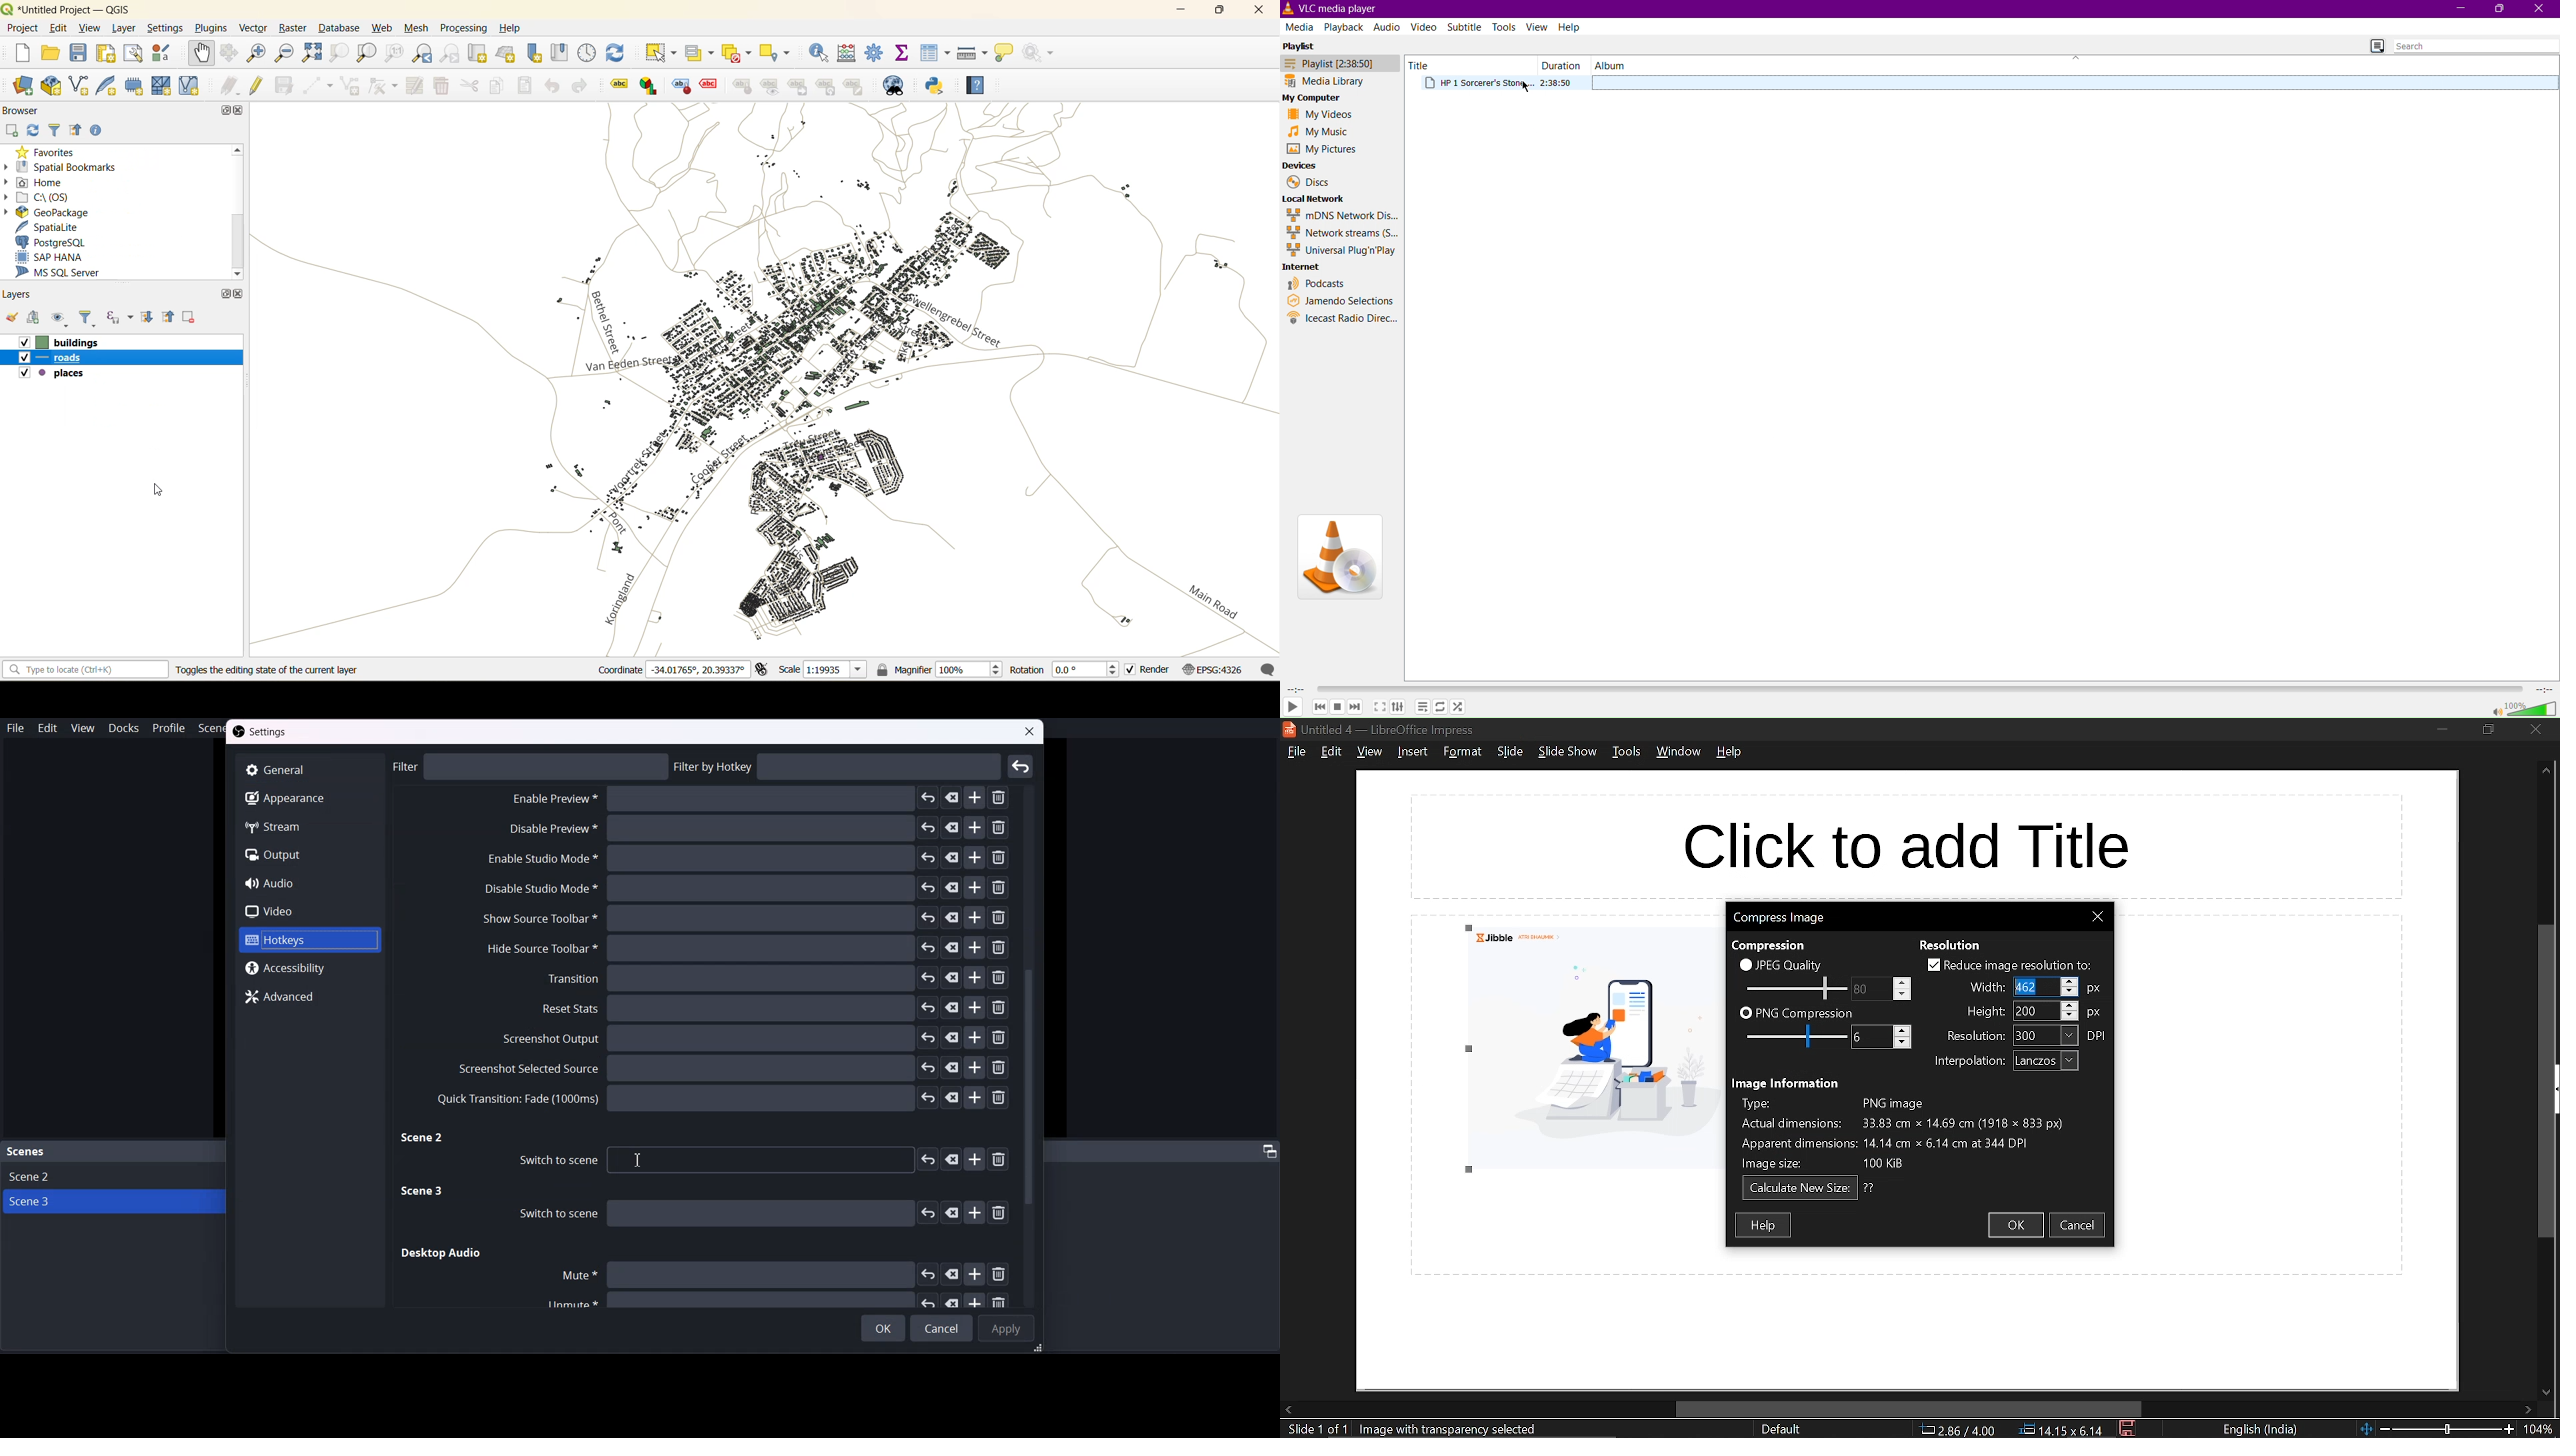  Describe the element at coordinates (1559, 65) in the screenshot. I see `Duration` at that location.